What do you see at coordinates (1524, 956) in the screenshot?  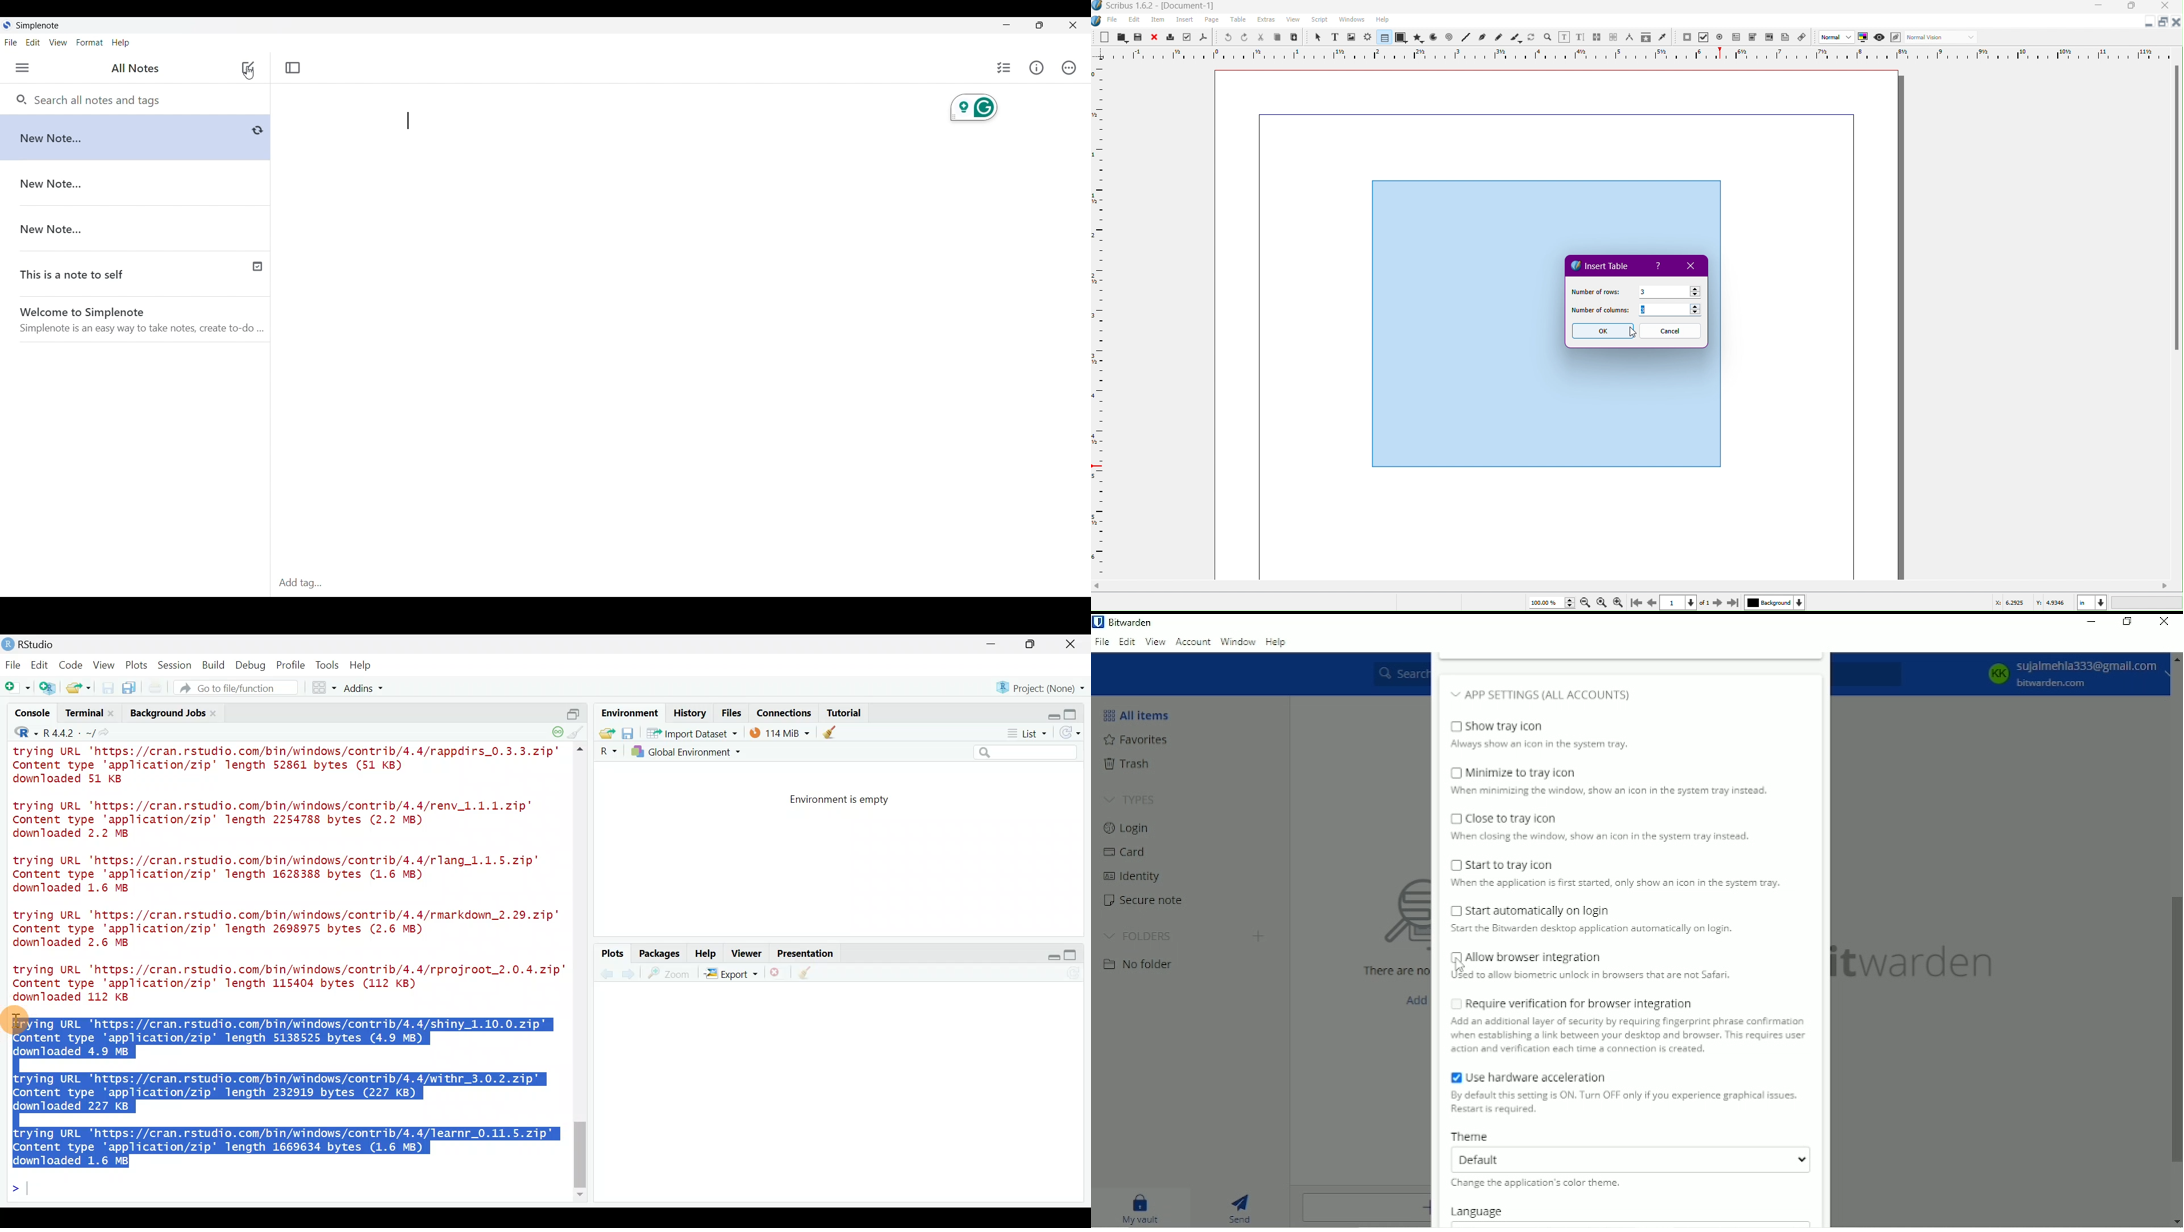 I see `Allow browser integration` at bounding box center [1524, 956].